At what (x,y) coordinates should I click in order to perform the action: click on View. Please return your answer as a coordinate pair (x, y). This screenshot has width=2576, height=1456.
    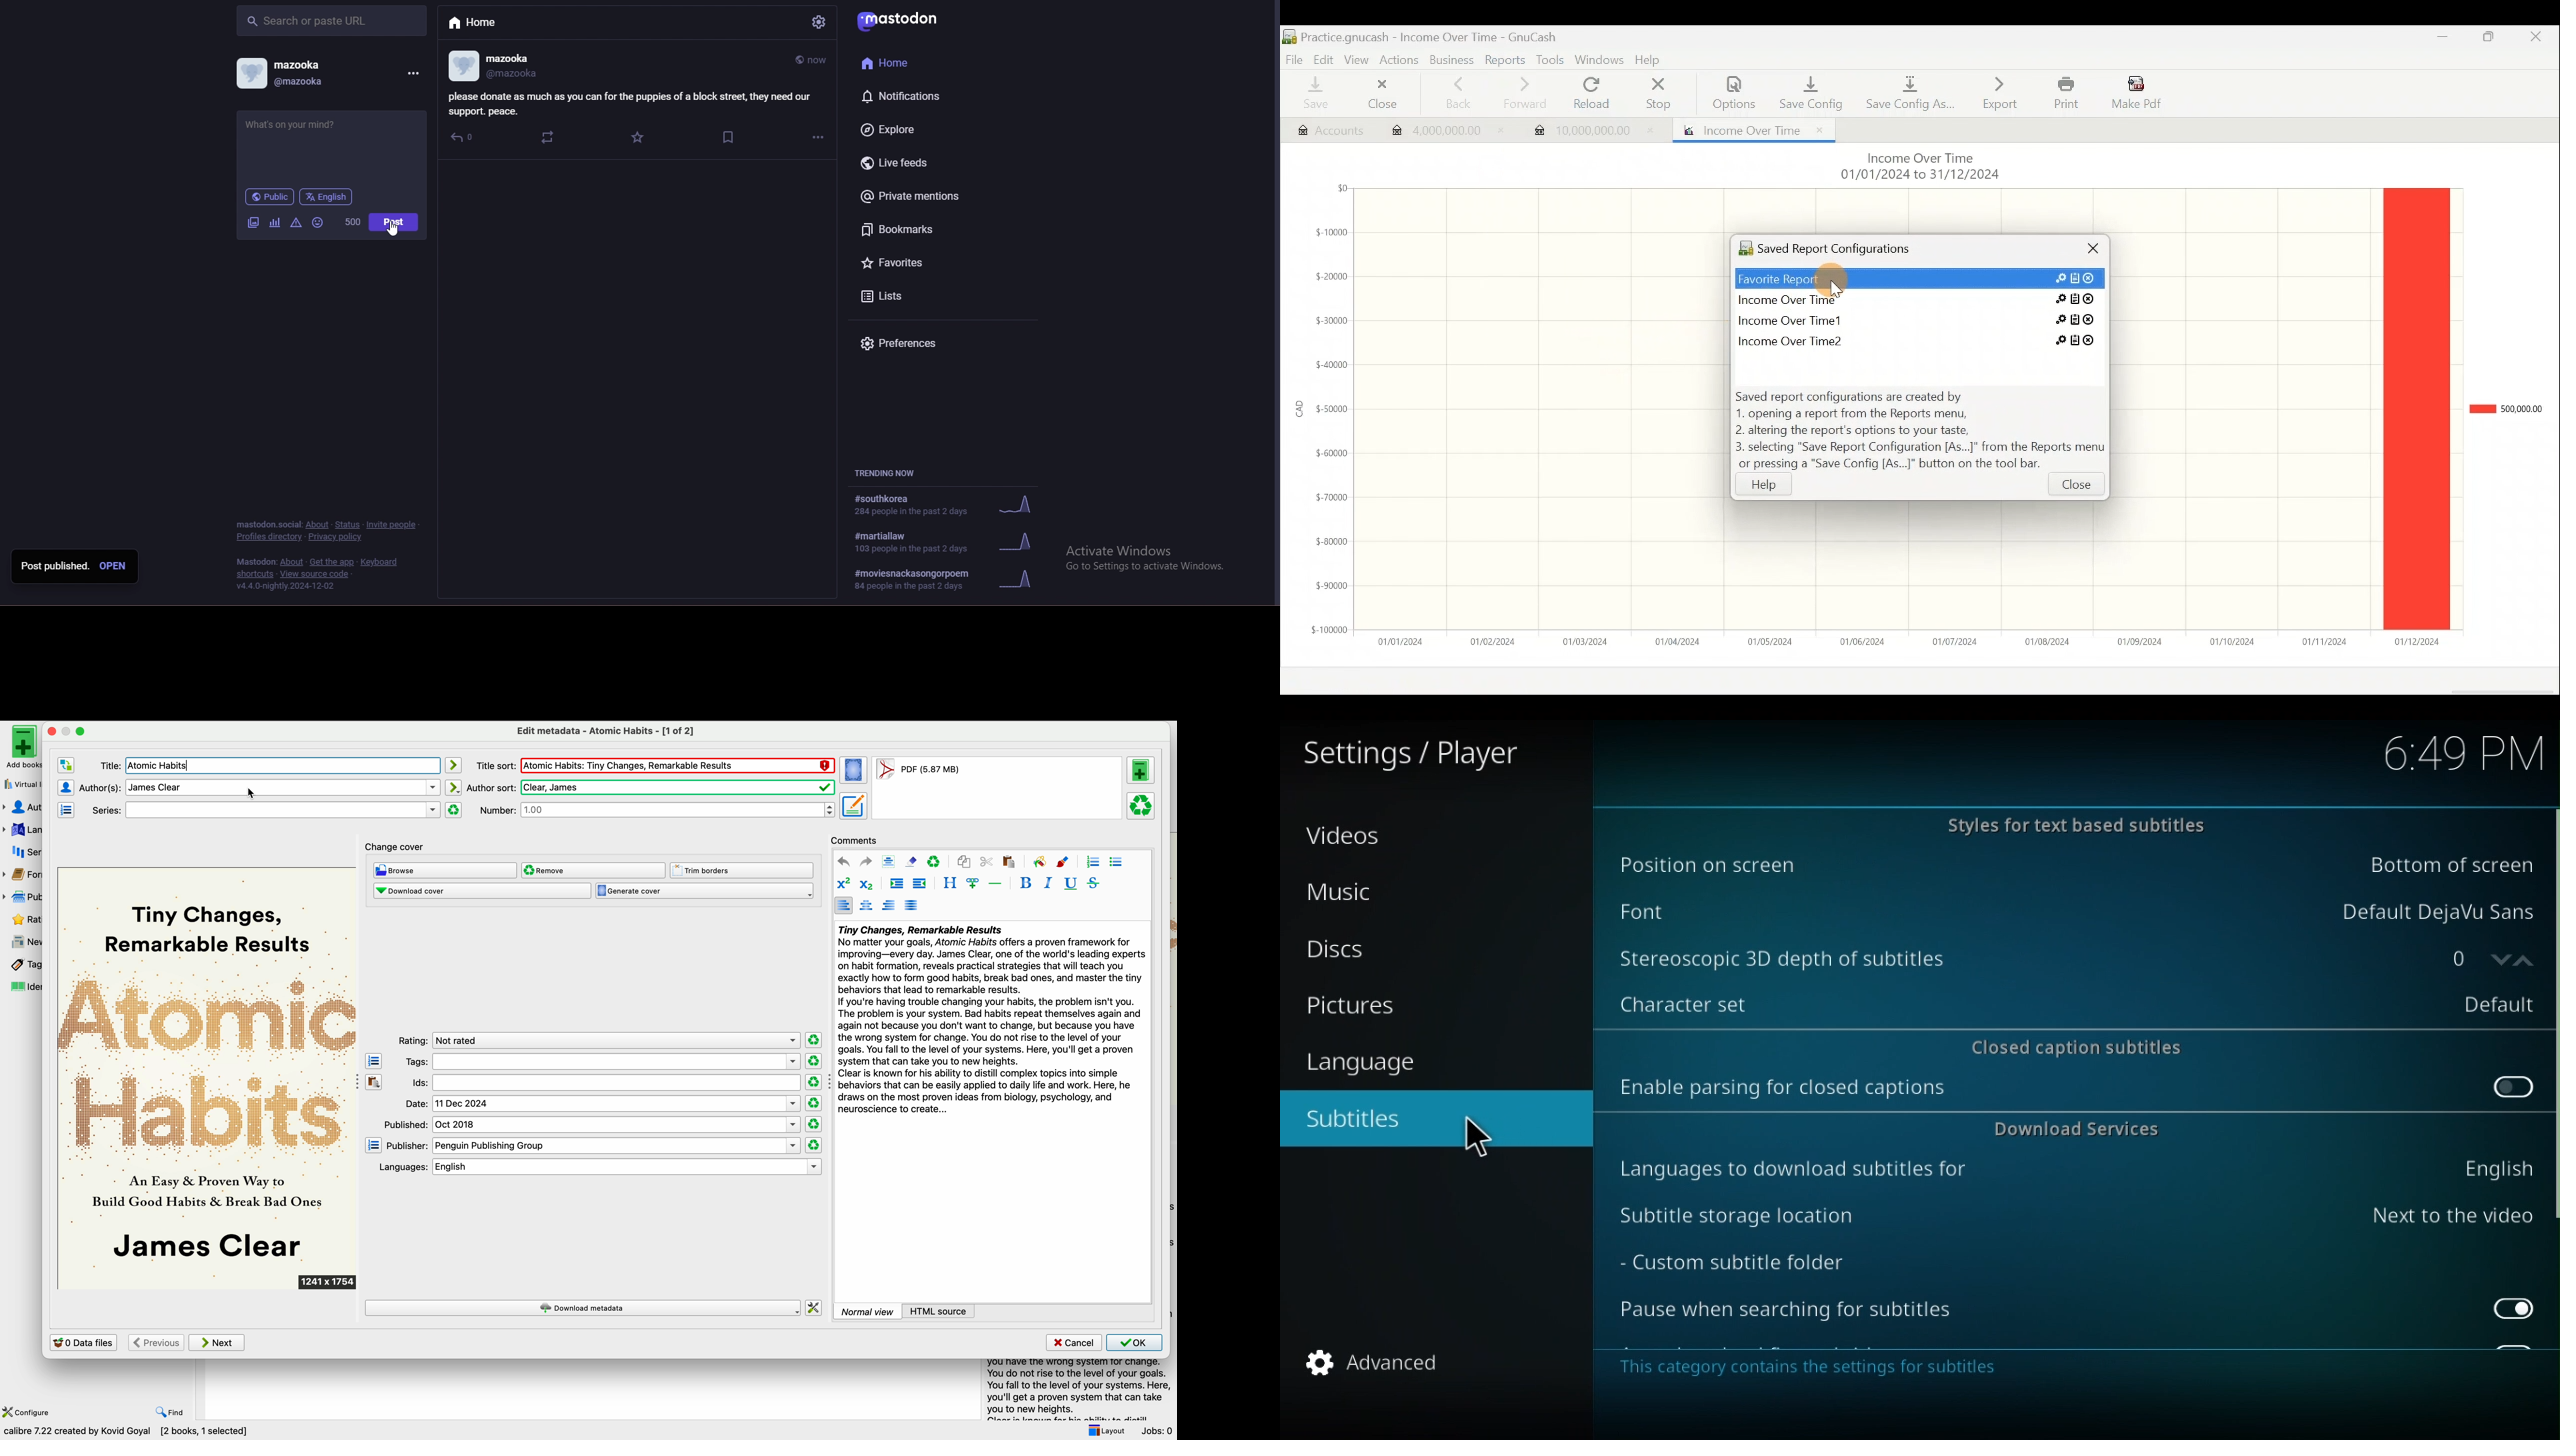
    Looking at the image, I should click on (1355, 58).